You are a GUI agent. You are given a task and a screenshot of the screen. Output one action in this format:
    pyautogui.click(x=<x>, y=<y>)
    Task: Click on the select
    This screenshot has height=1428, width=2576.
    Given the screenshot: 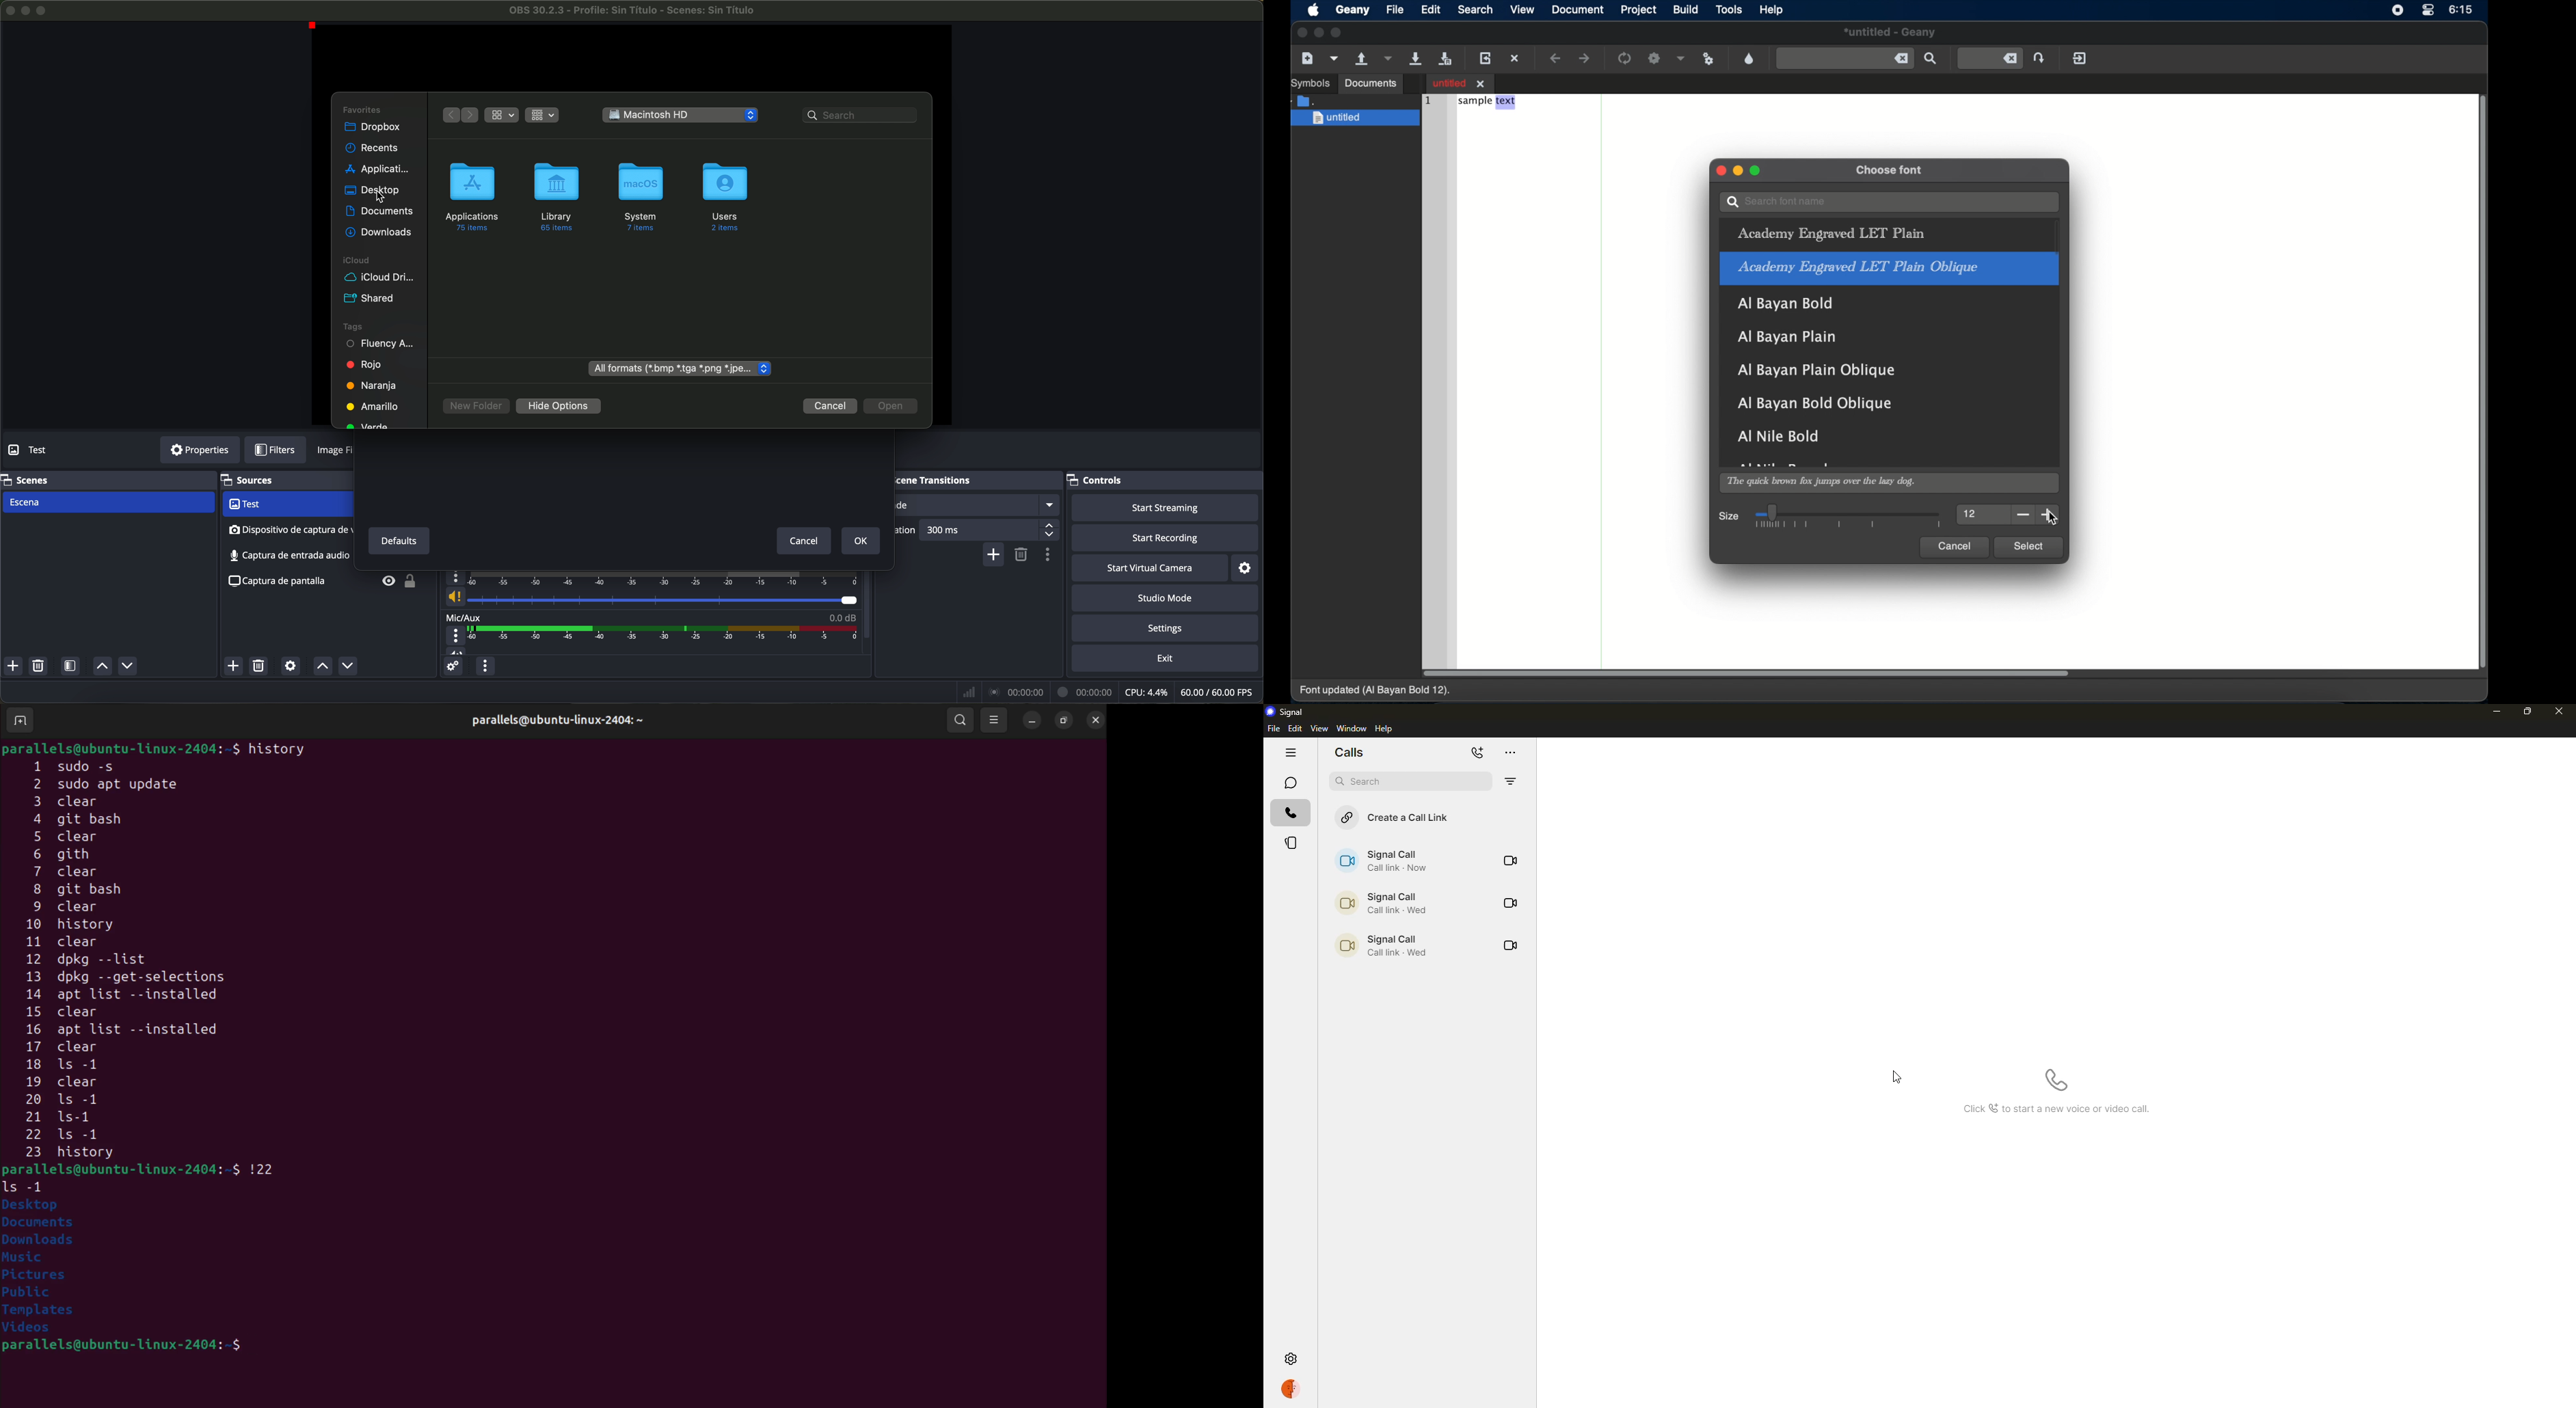 What is the action you would take?
    pyautogui.click(x=2028, y=548)
    